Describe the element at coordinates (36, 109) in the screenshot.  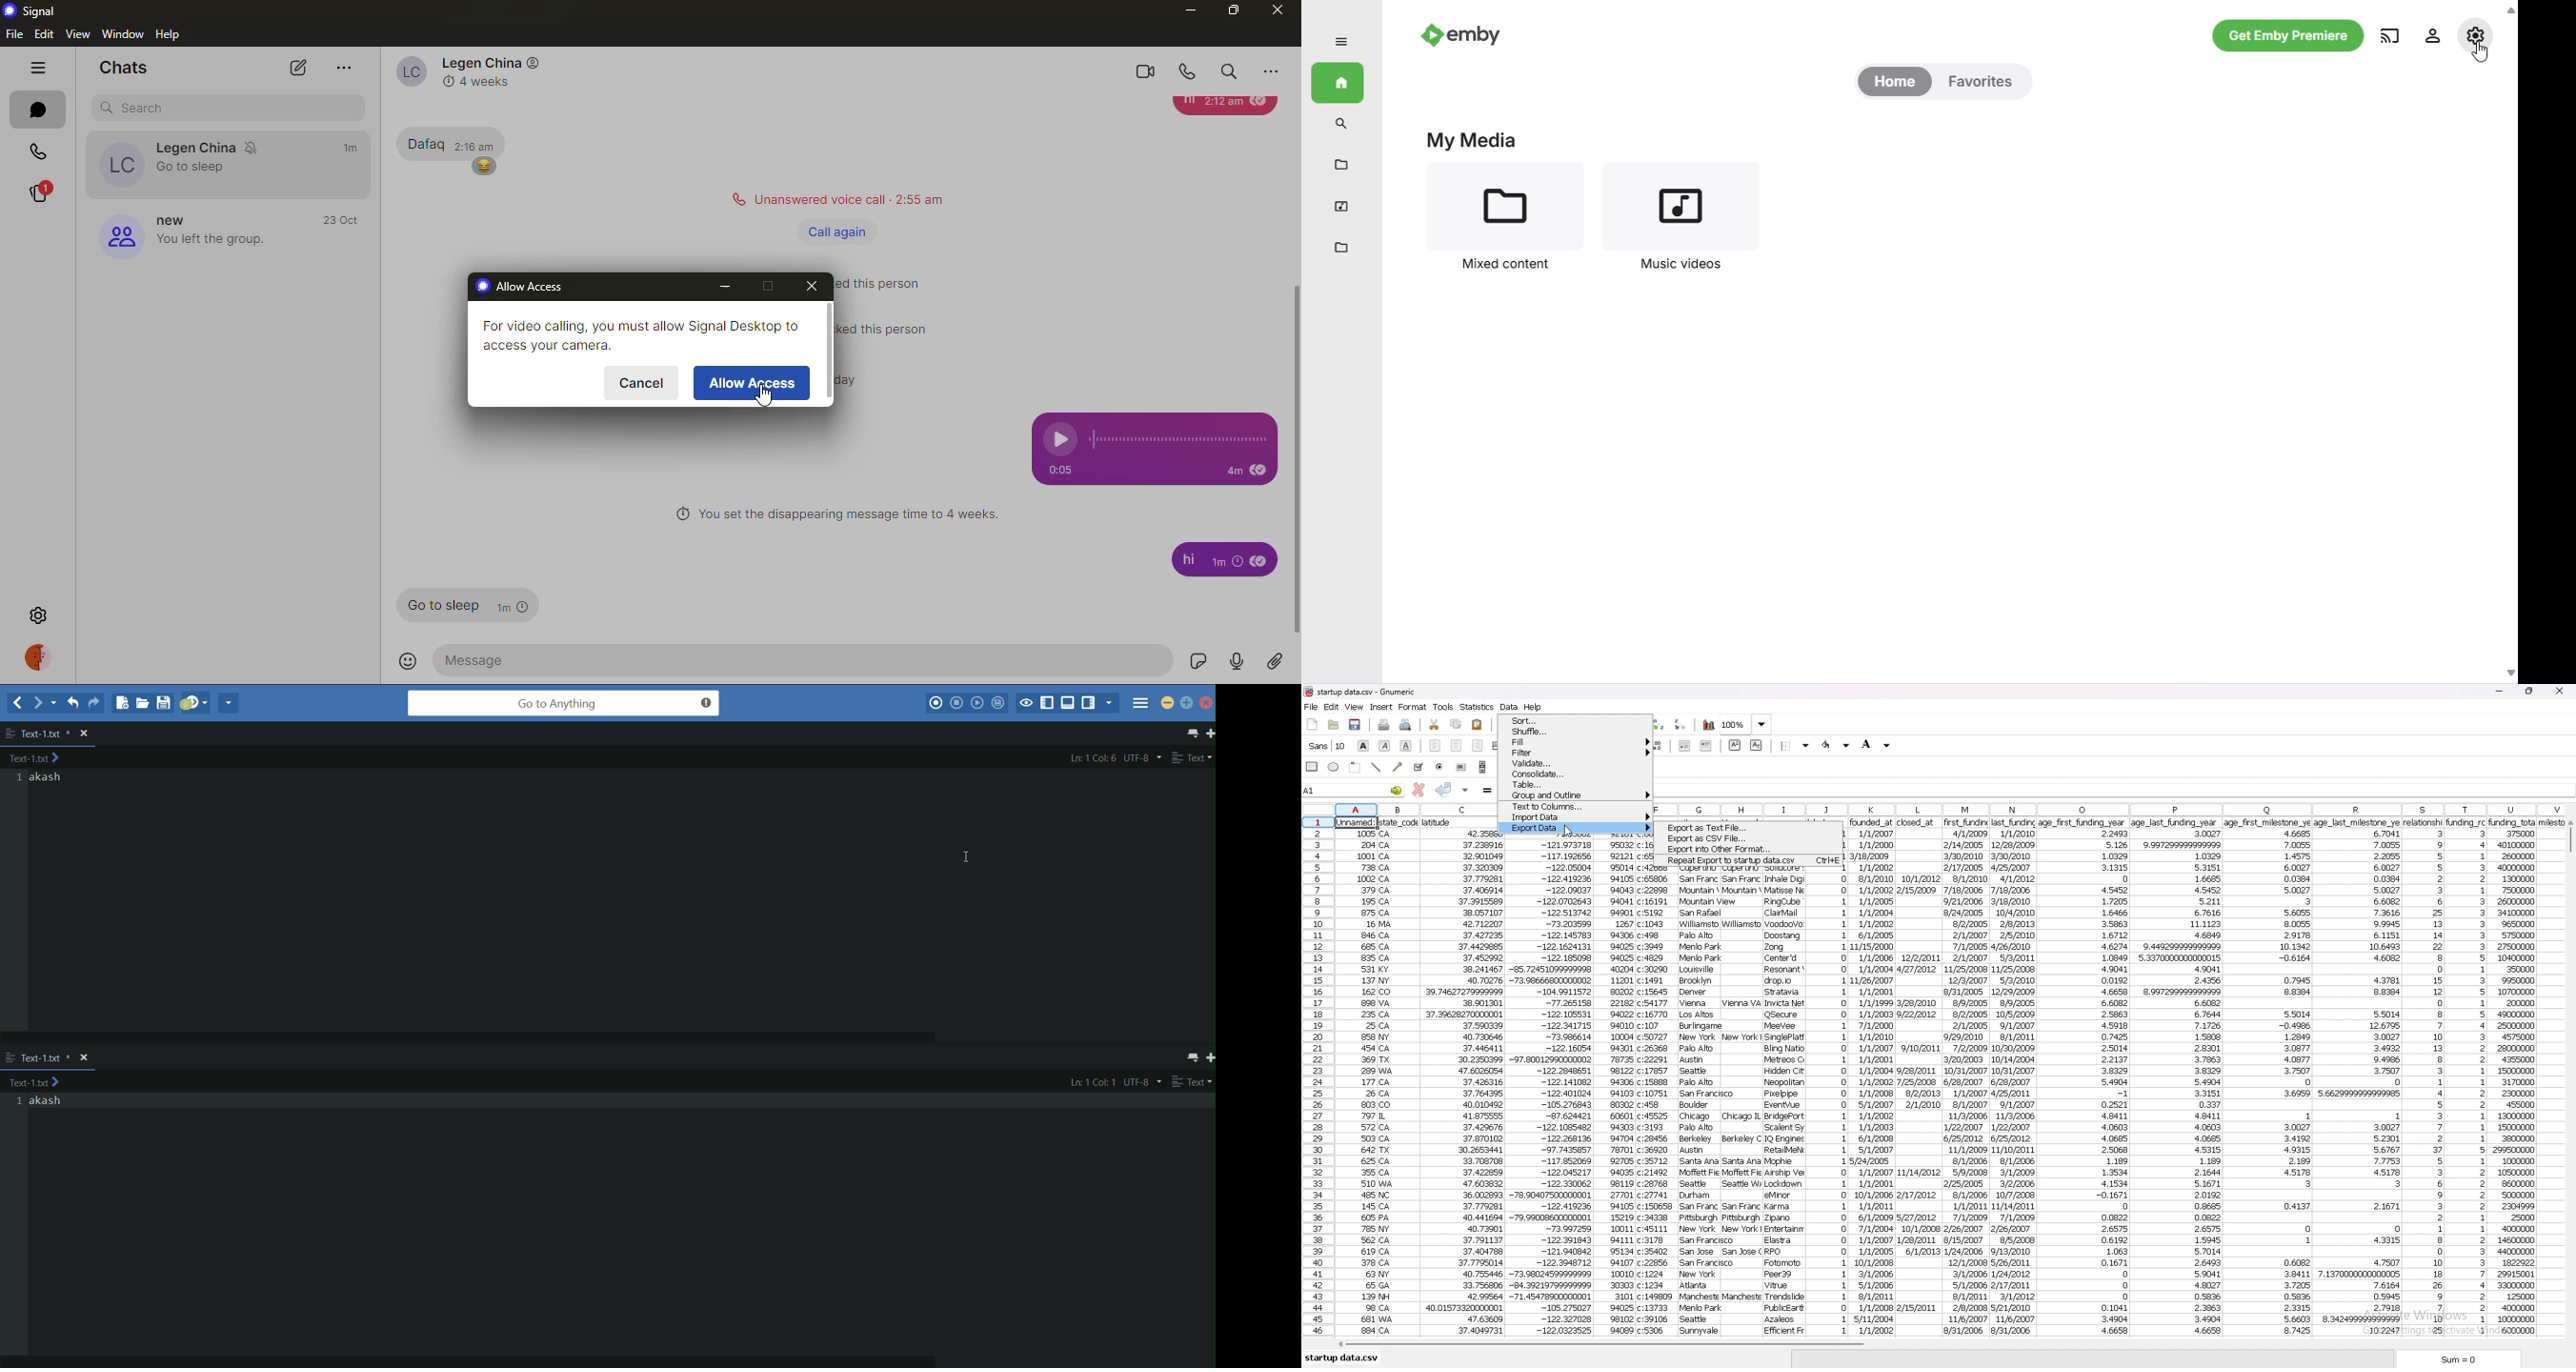
I see `chats` at that location.